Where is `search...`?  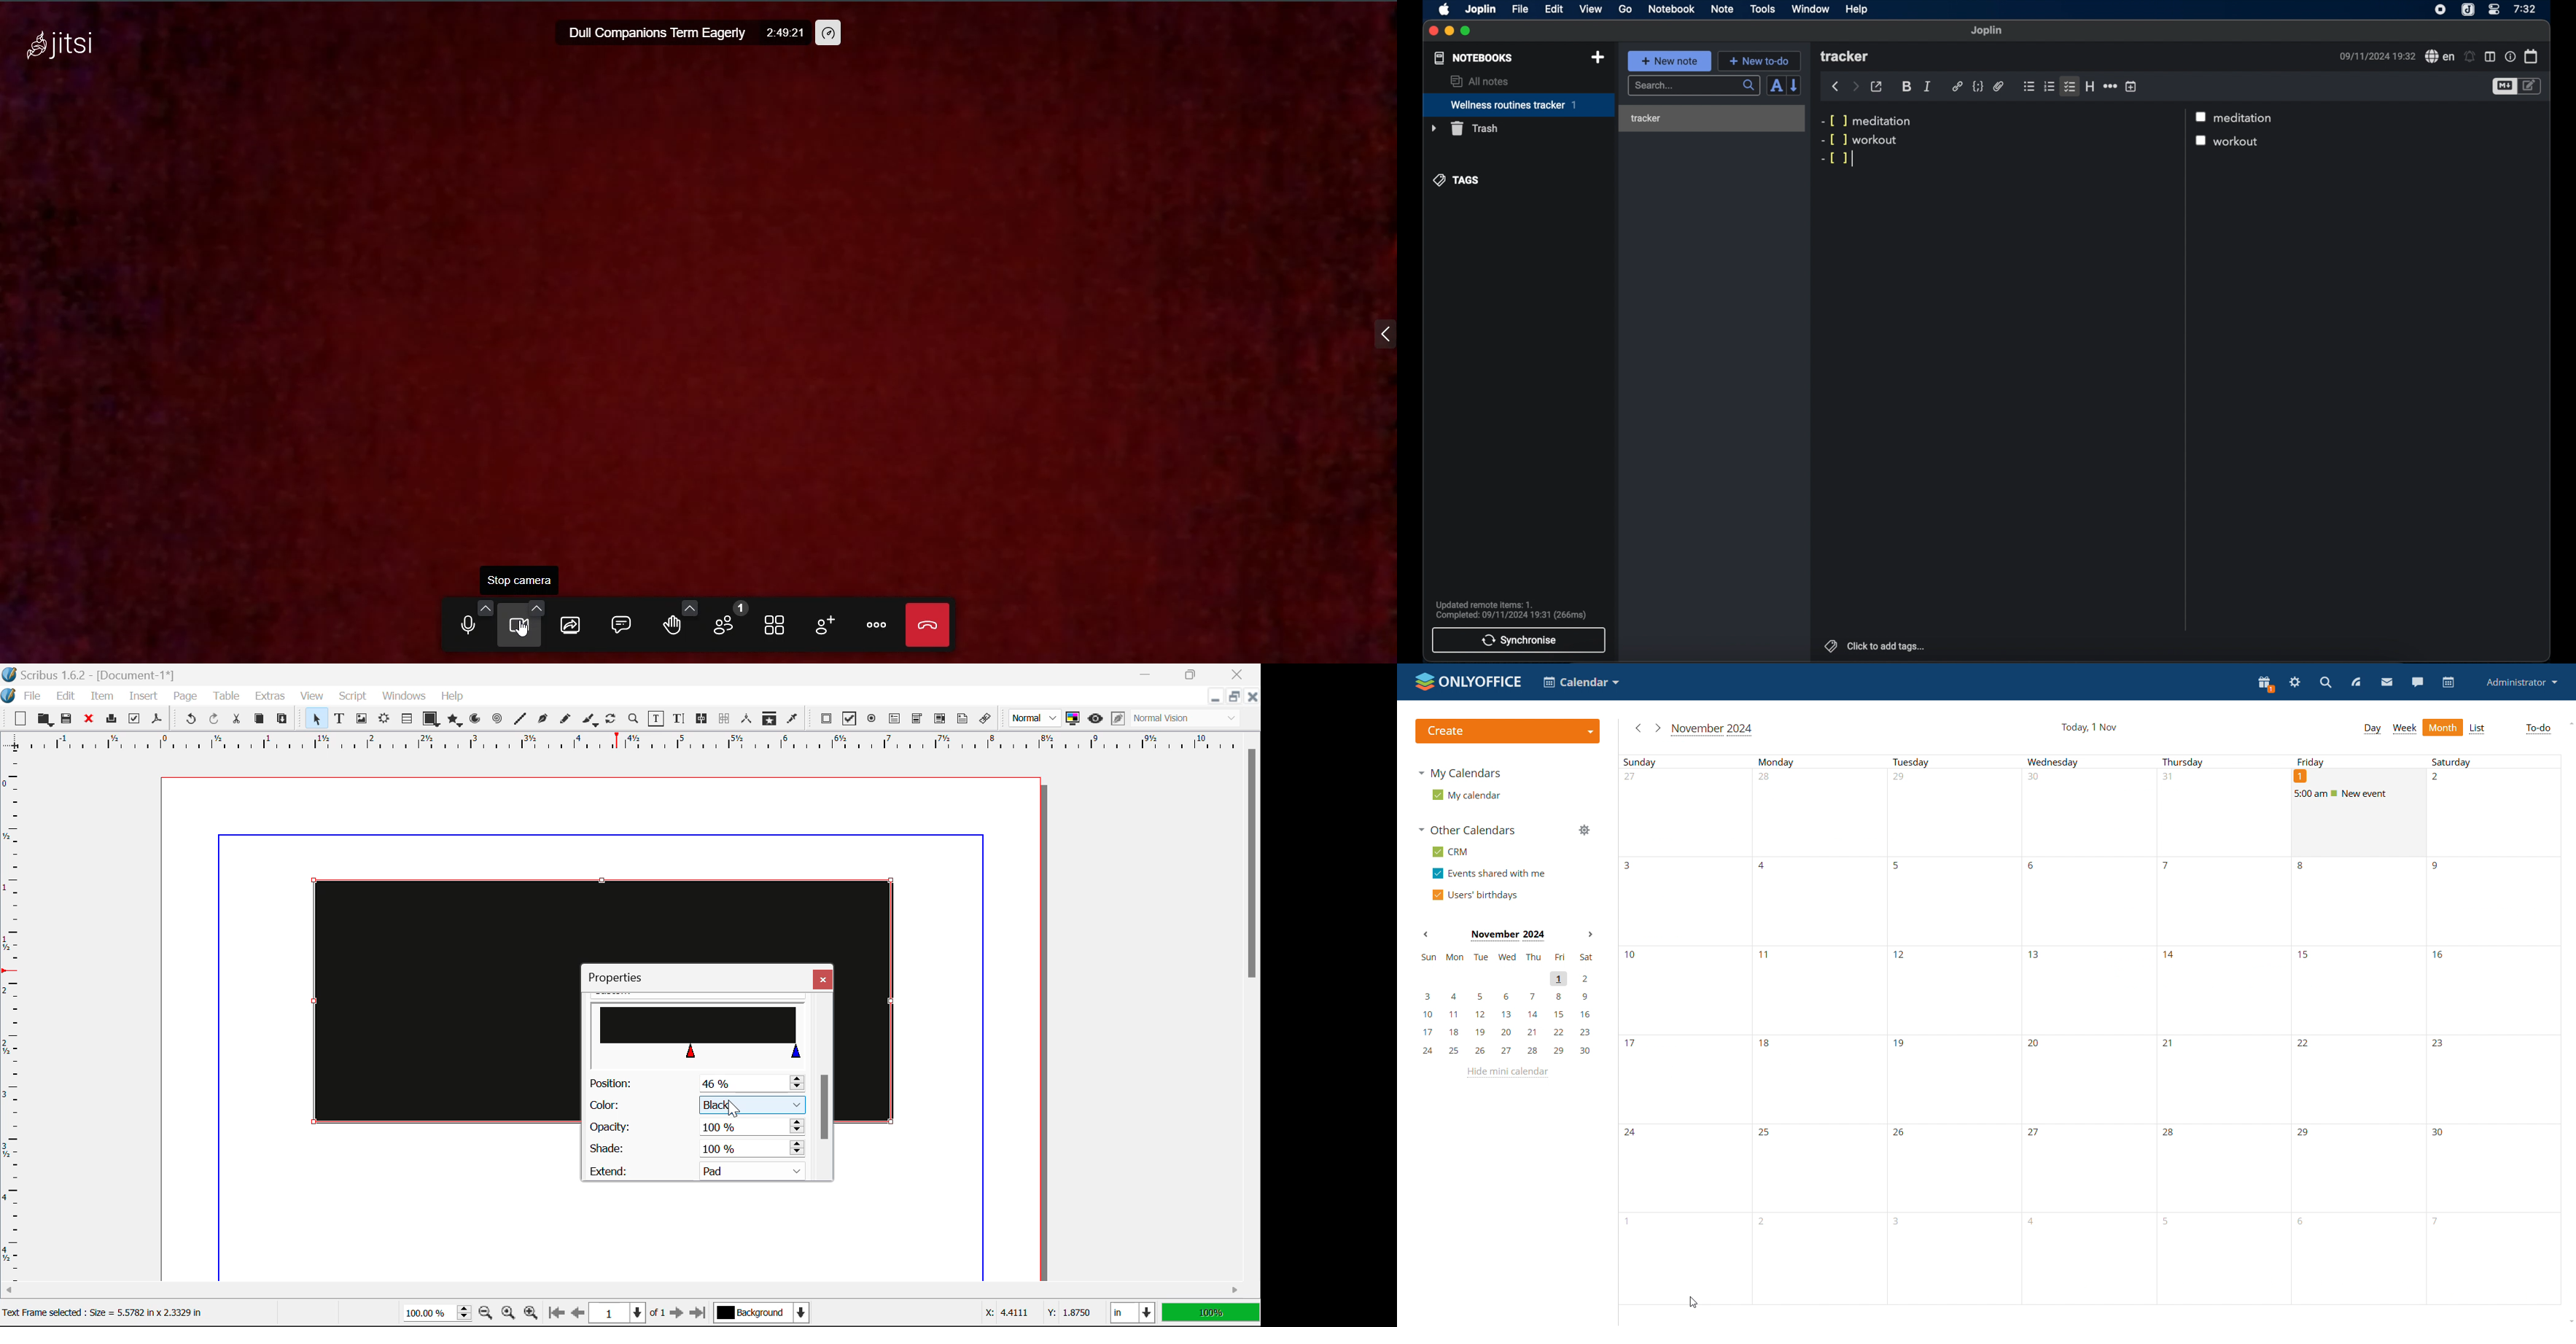 search... is located at coordinates (1695, 86).